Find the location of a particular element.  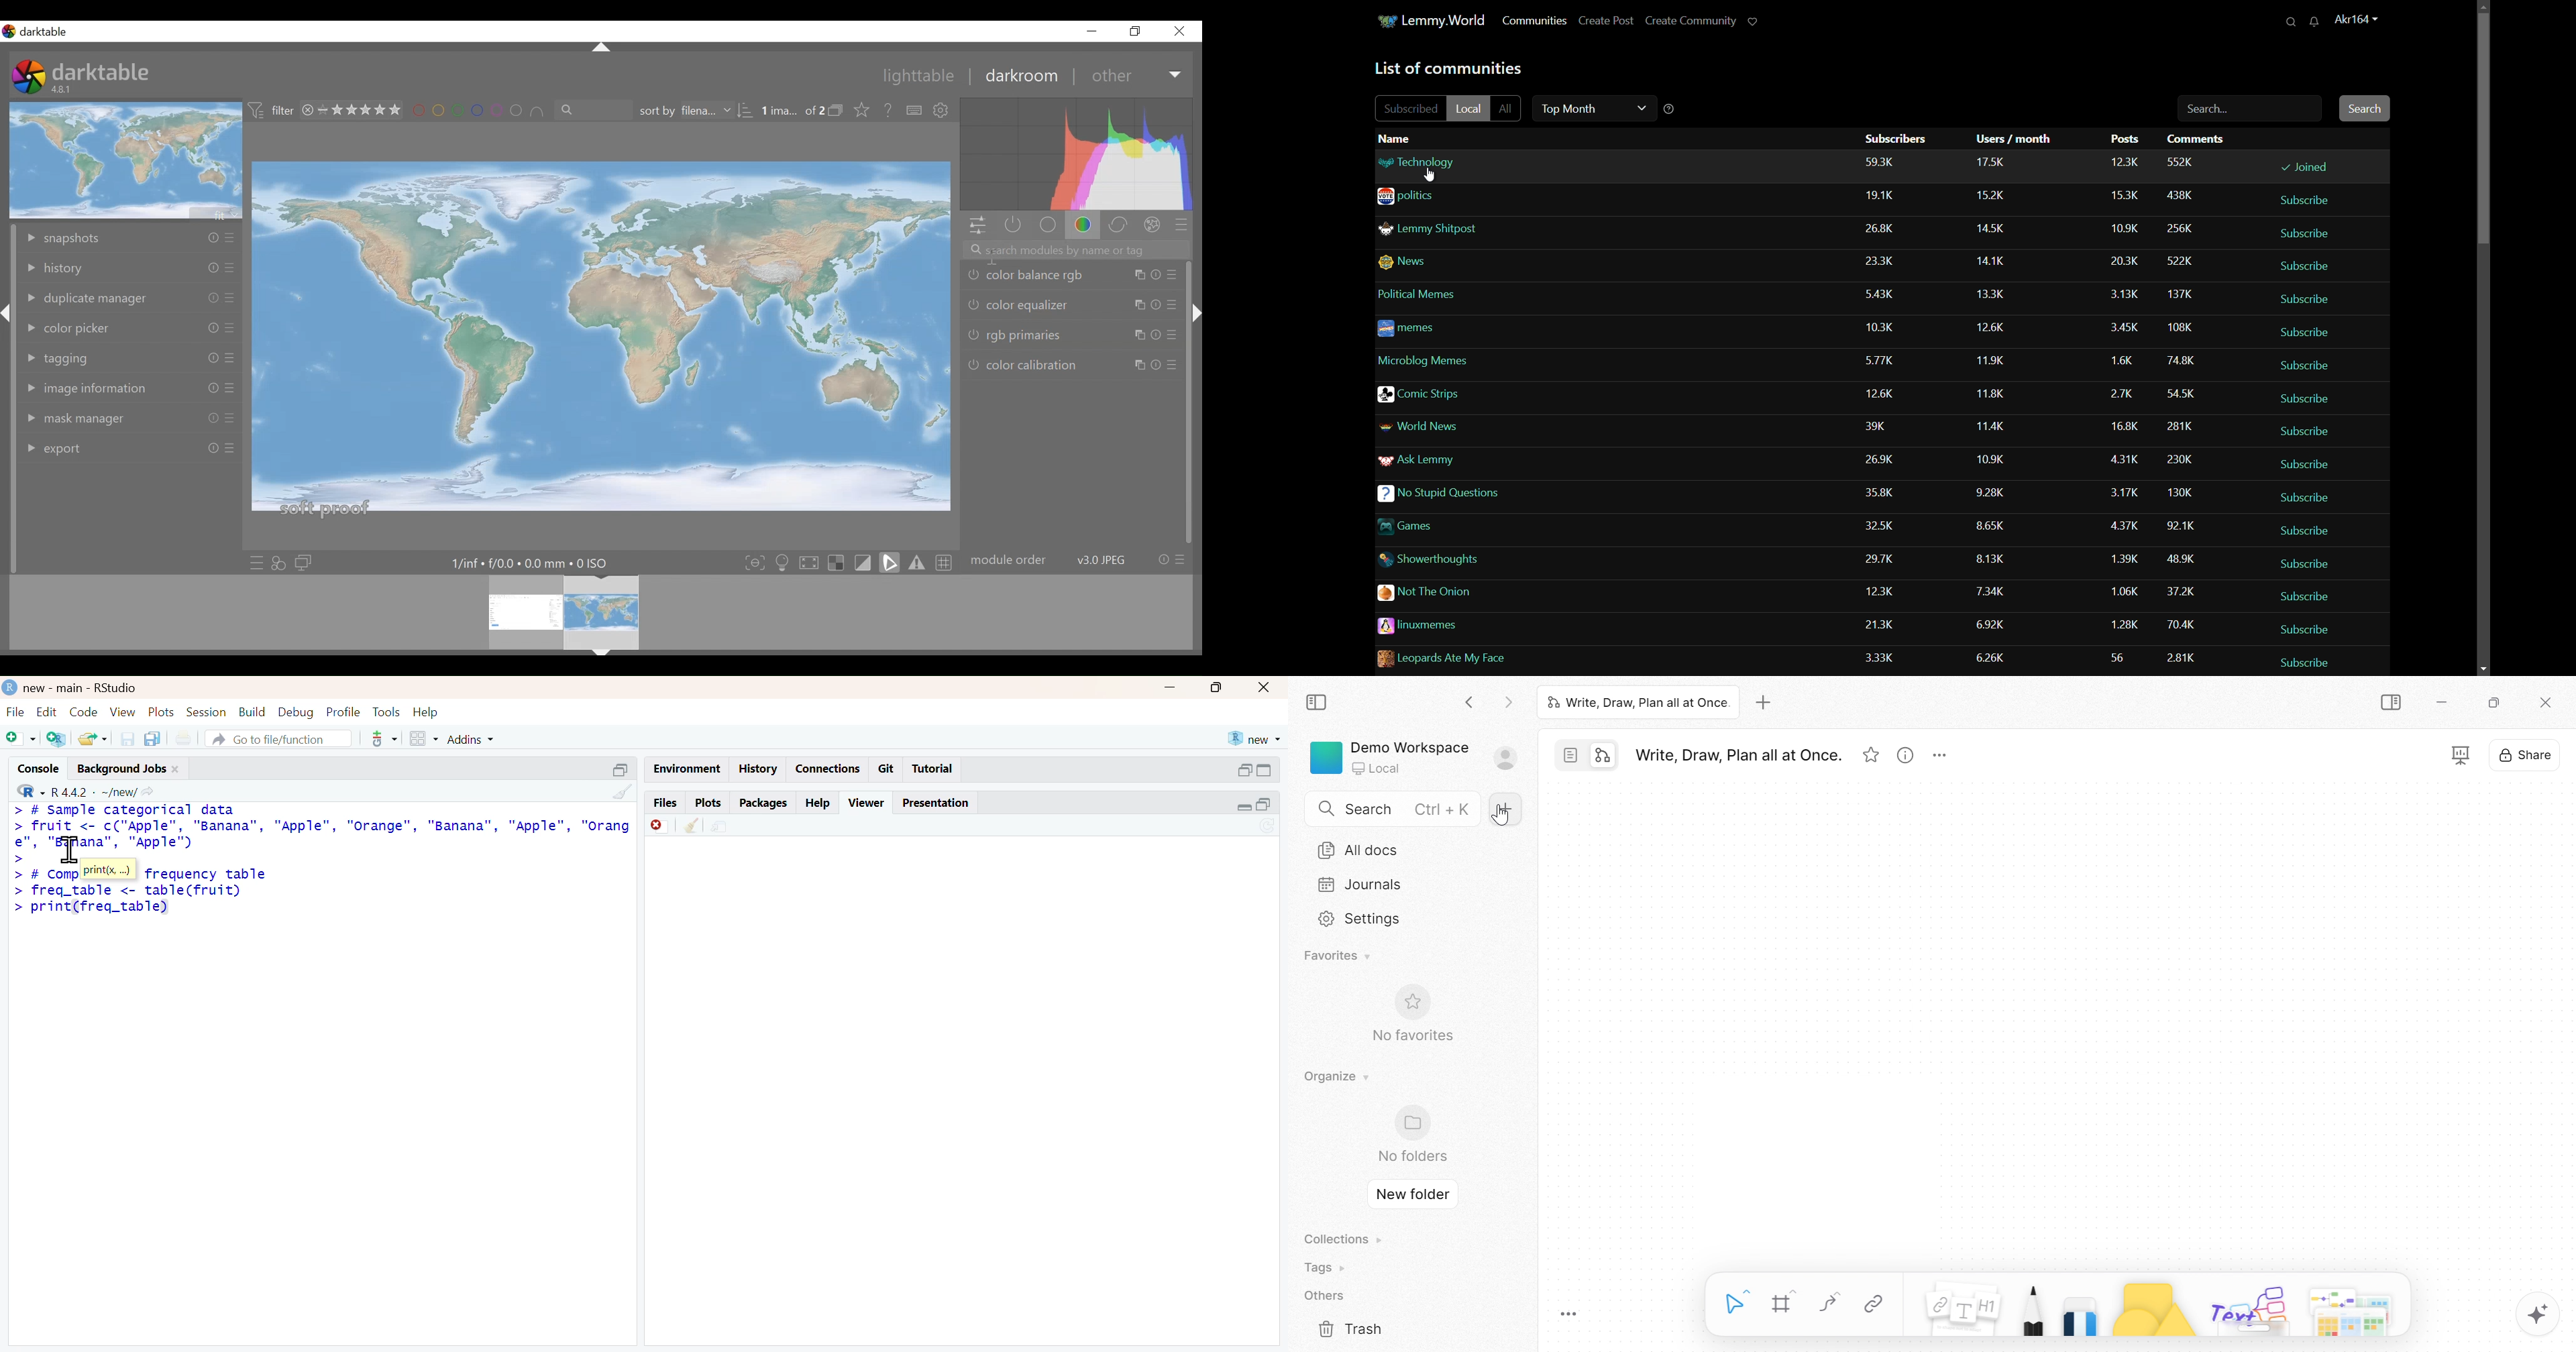

help is located at coordinates (820, 803).